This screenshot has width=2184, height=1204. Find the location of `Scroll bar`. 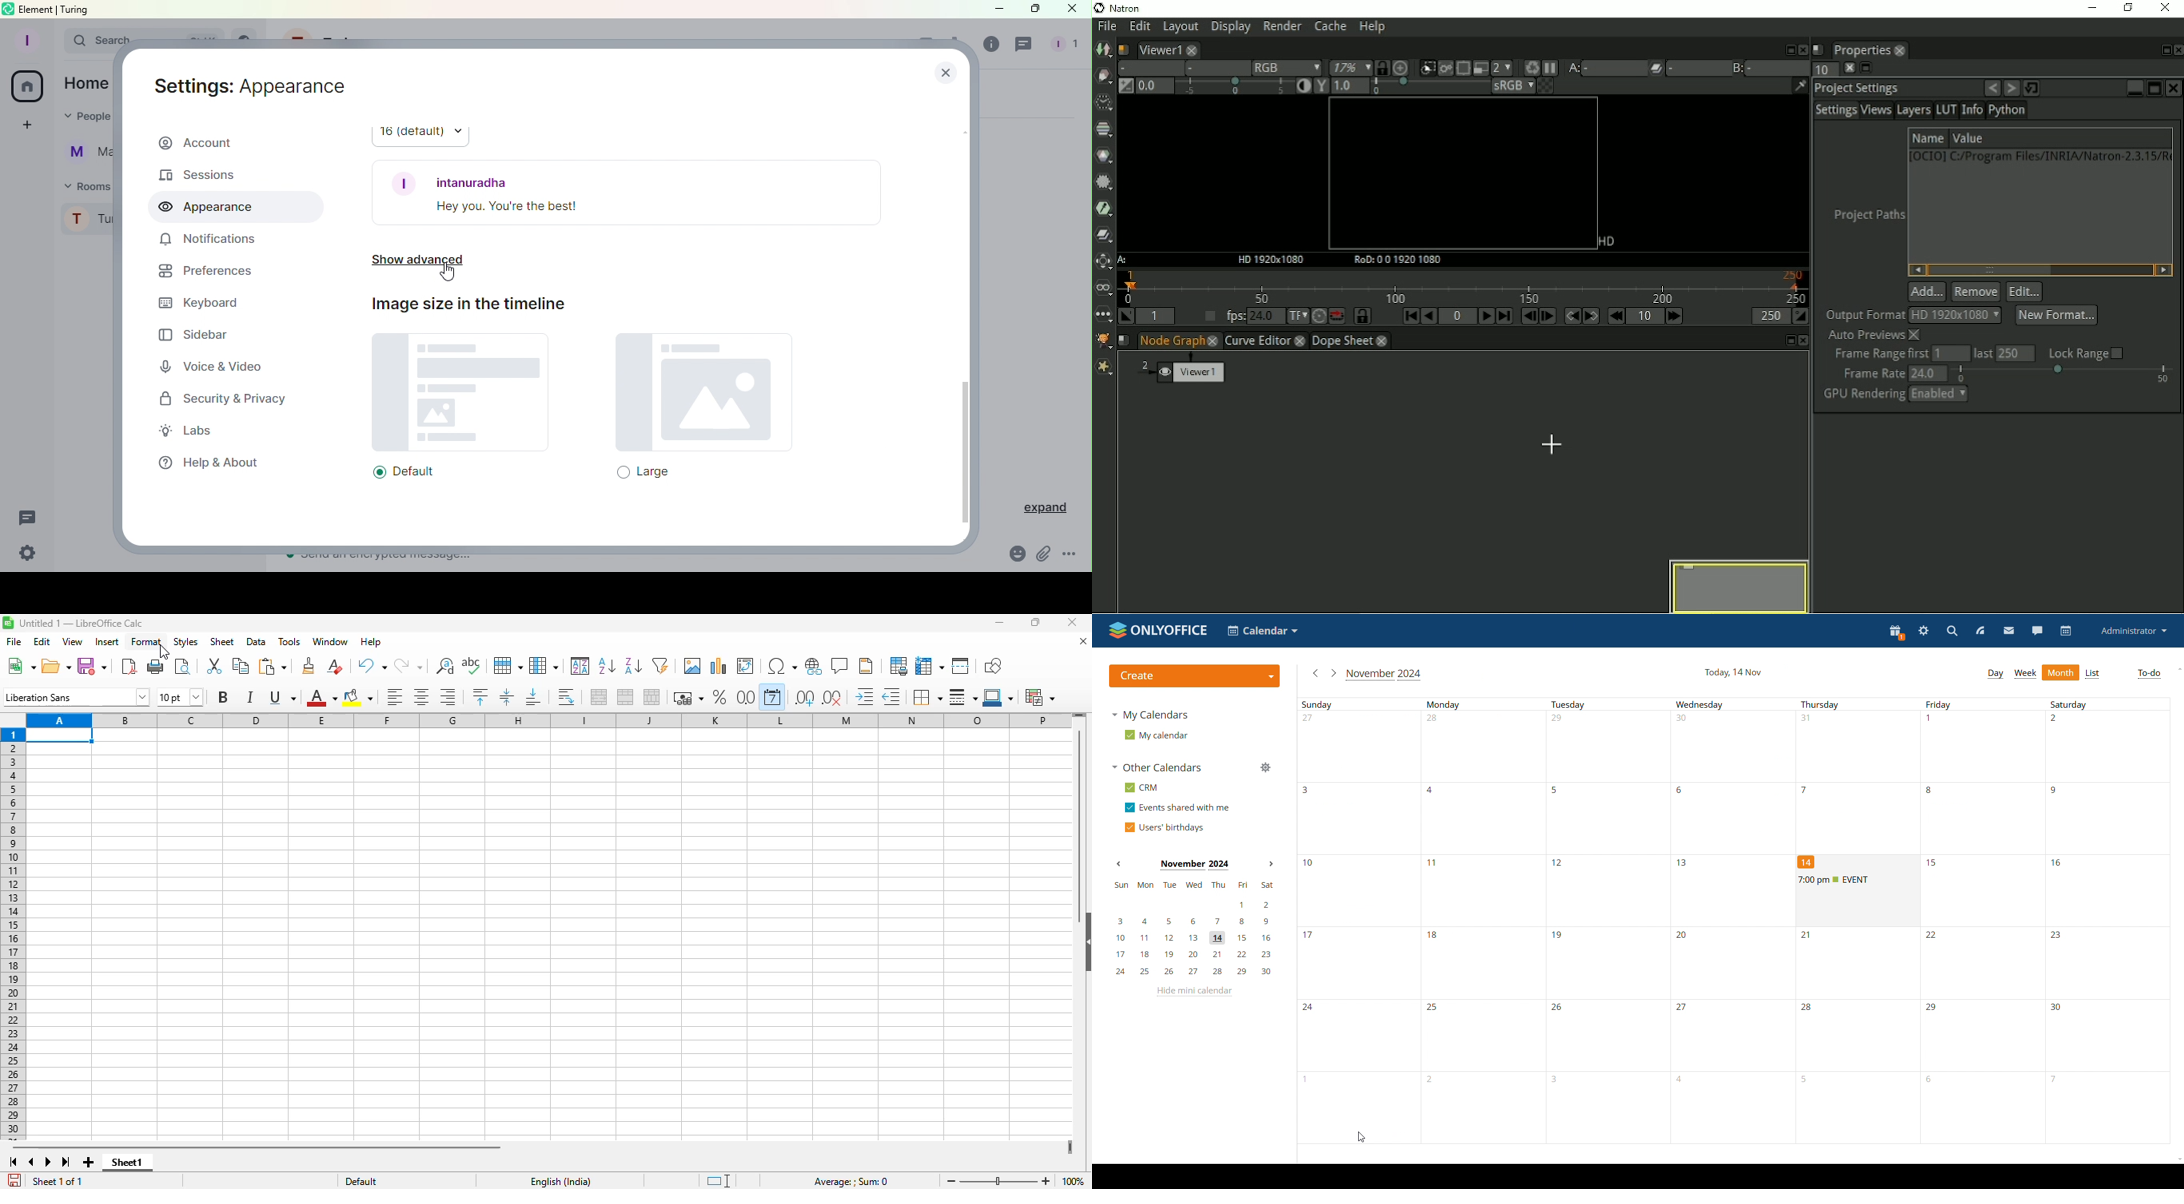

Scroll bar is located at coordinates (966, 311).